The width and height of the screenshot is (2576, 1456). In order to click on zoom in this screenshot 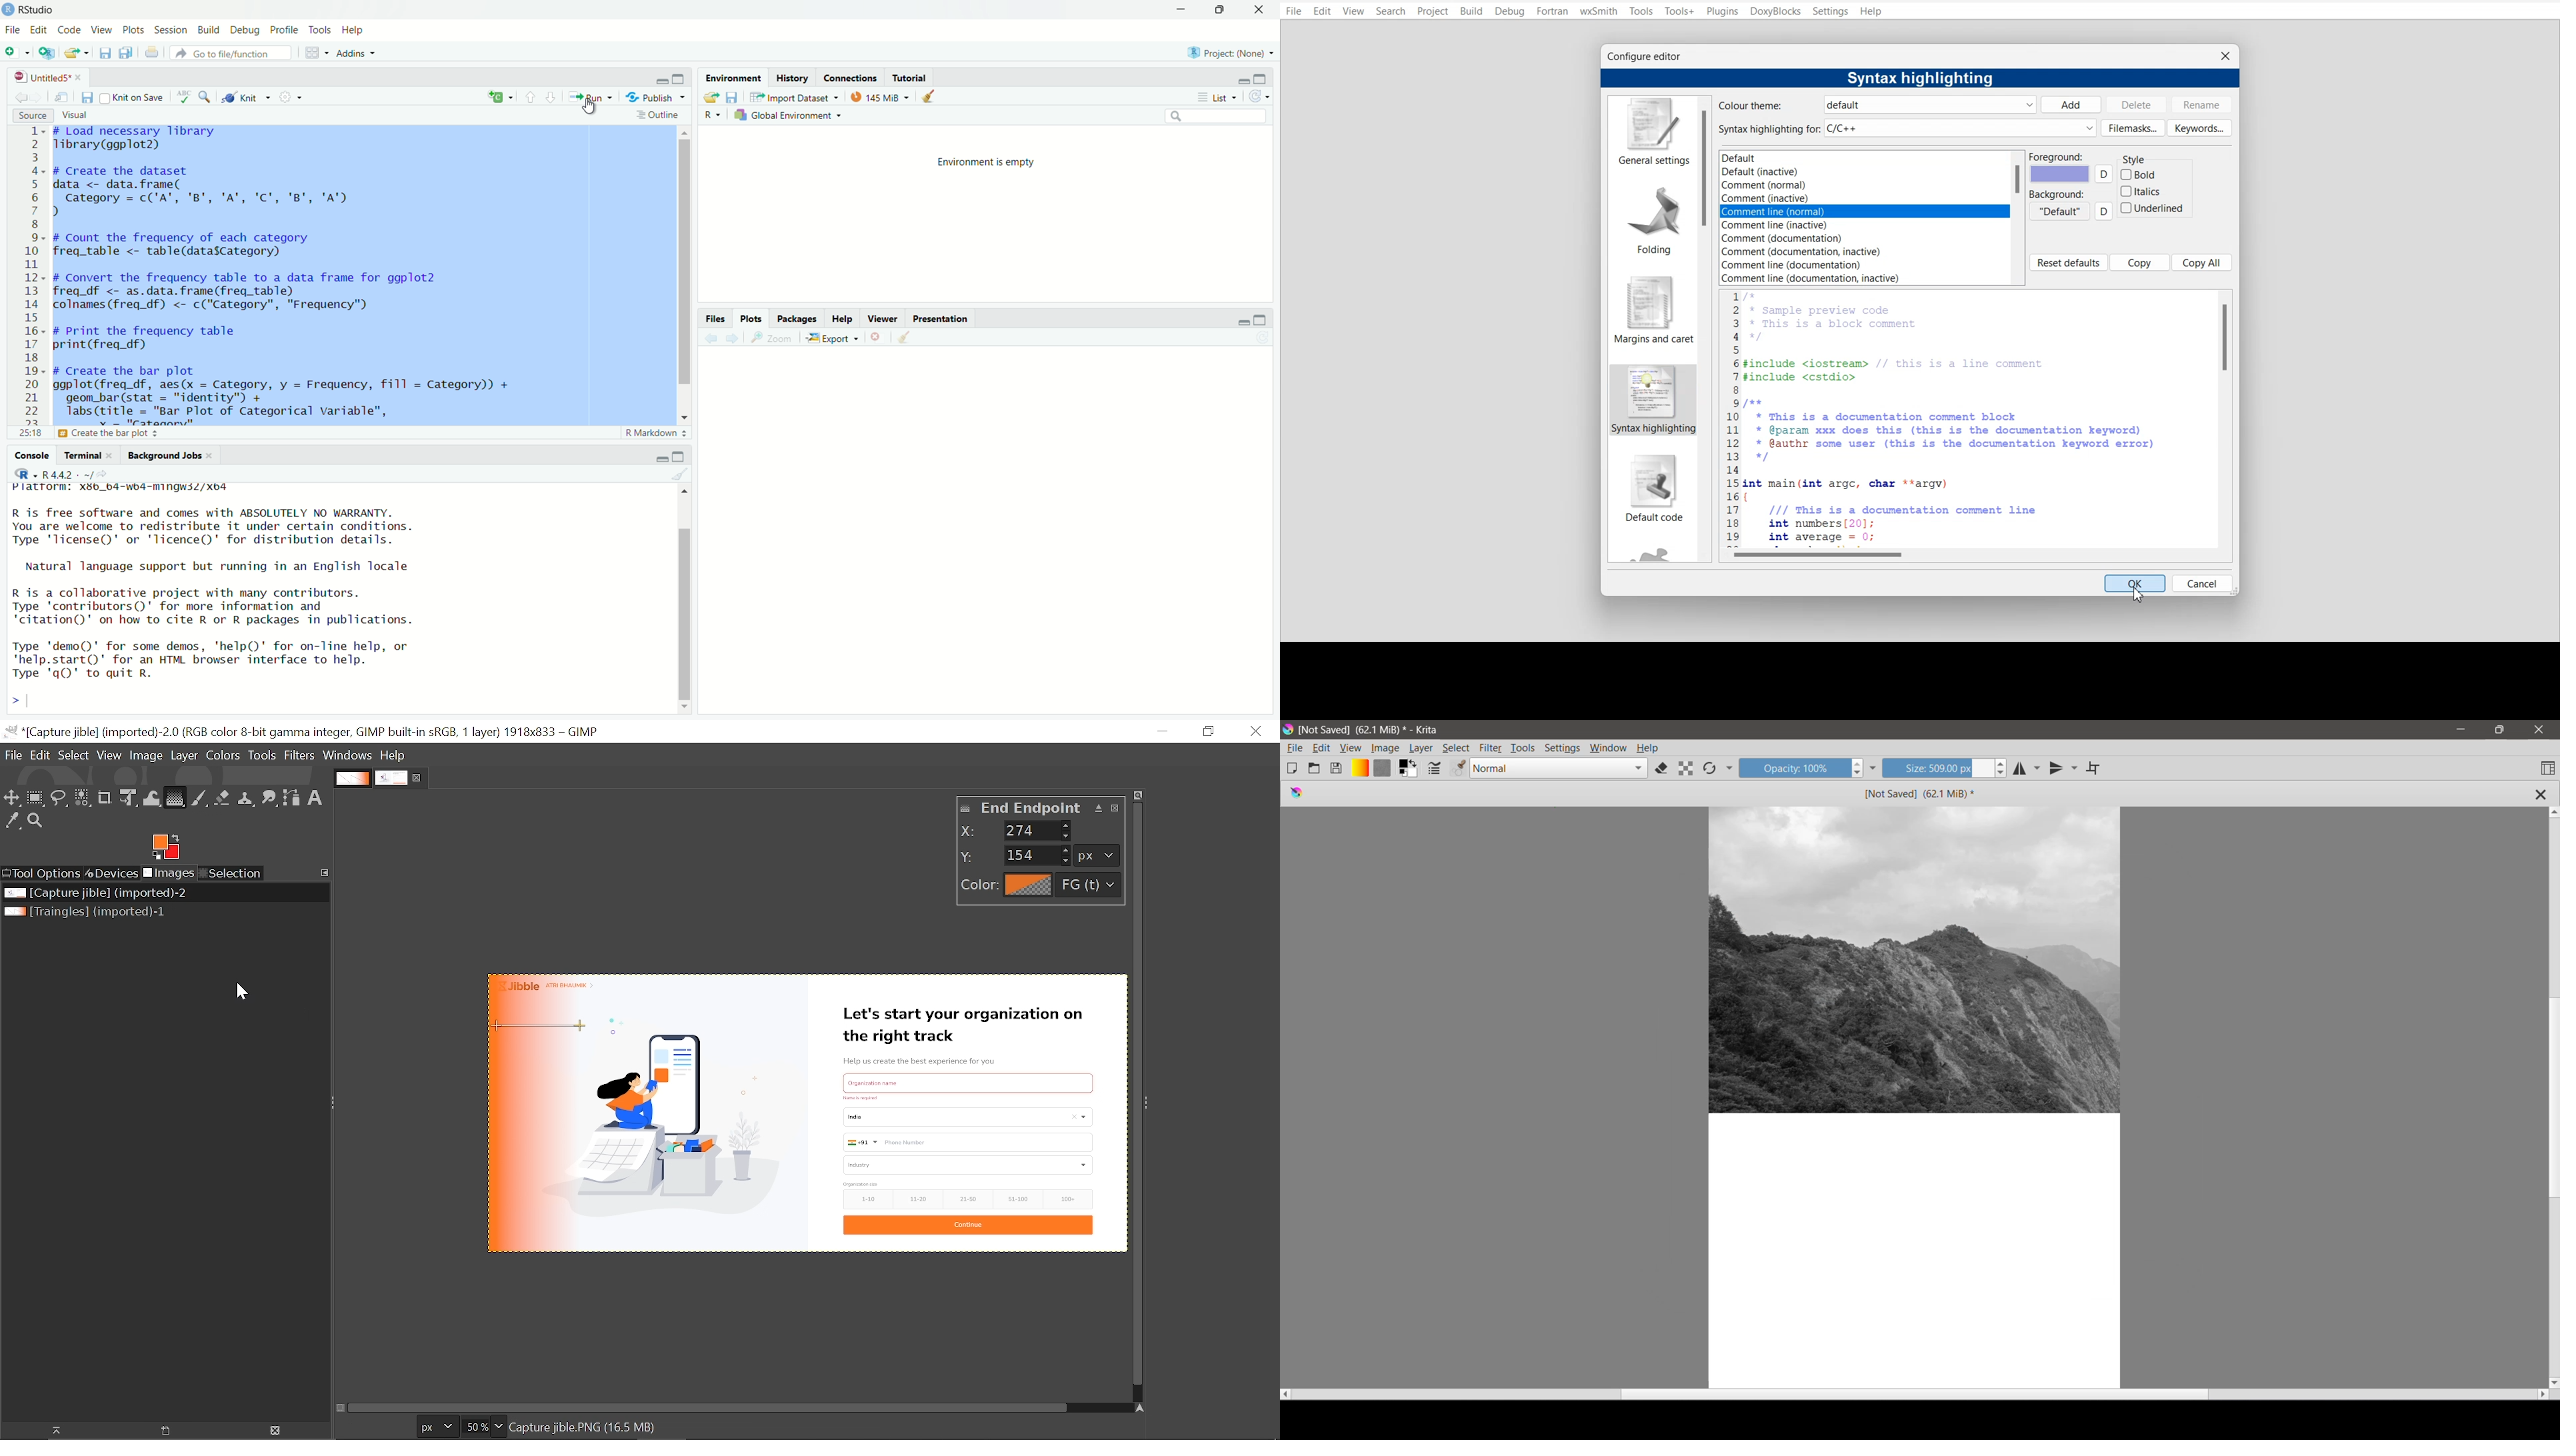, I will do `click(773, 338)`.